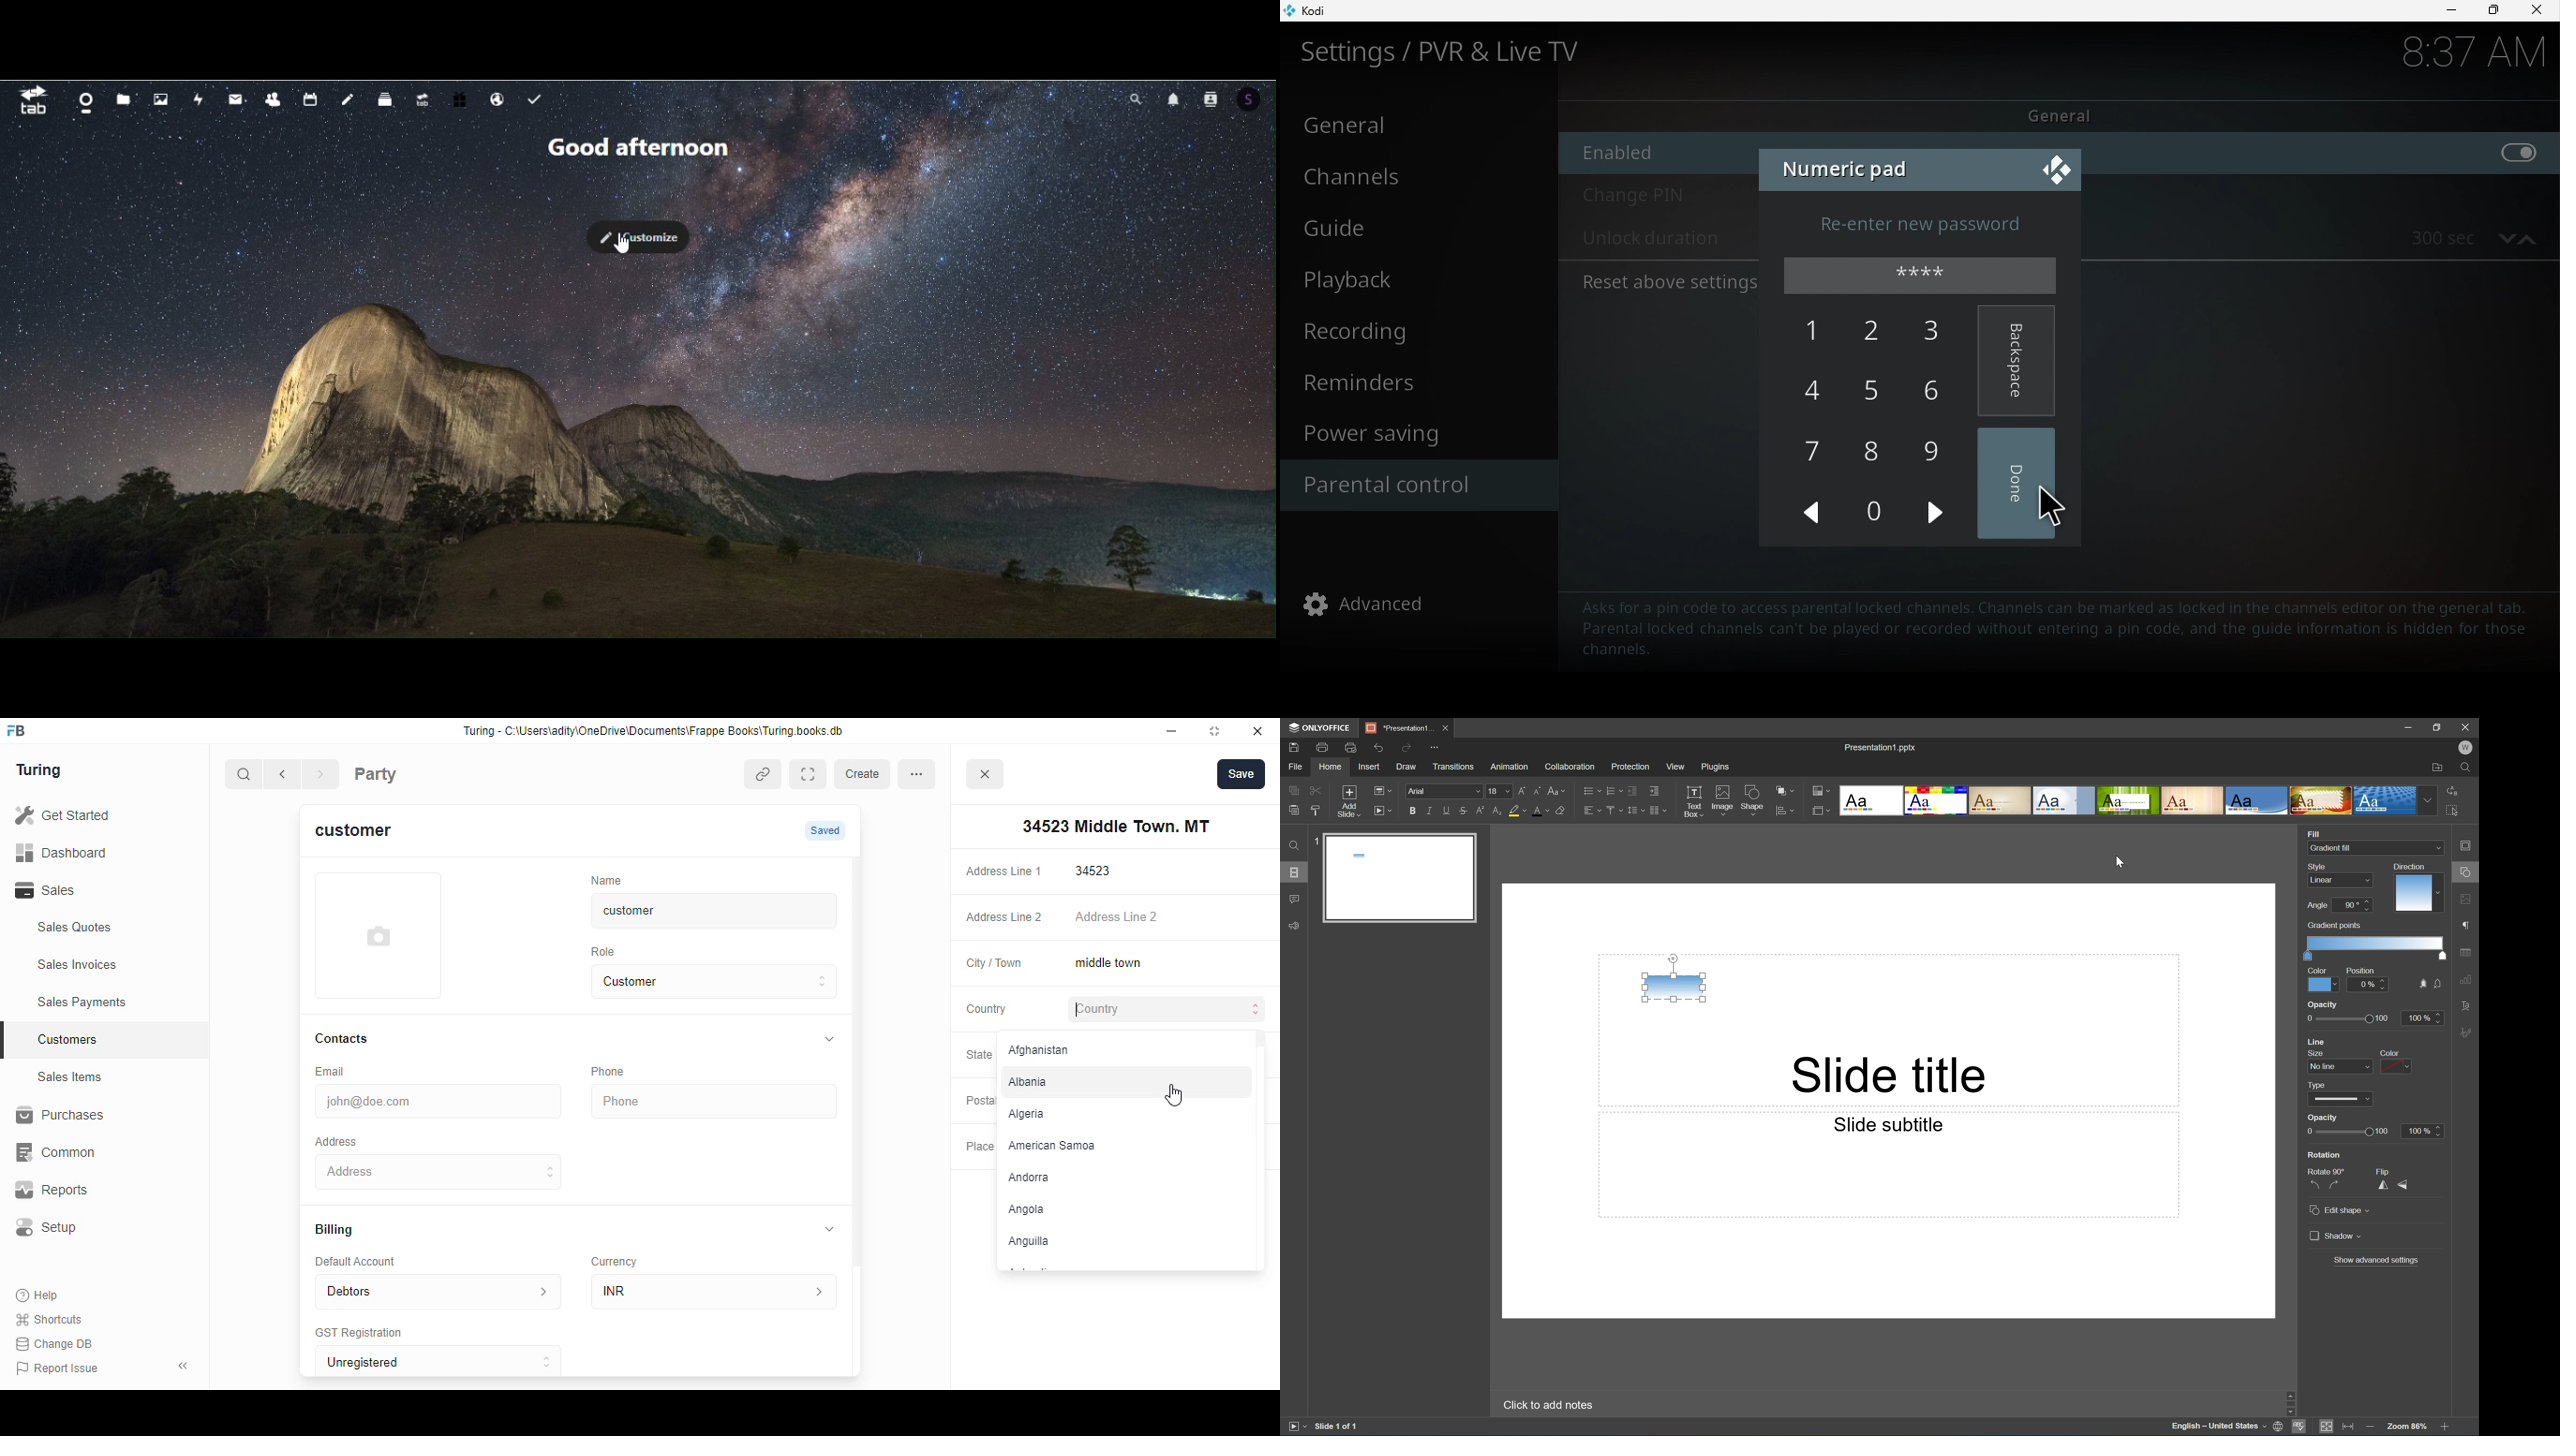 This screenshot has width=2576, height=1456. What do you see at coordinates (236, 99) in the screenshot?
I see `mail` at bounding box center [236, 99].